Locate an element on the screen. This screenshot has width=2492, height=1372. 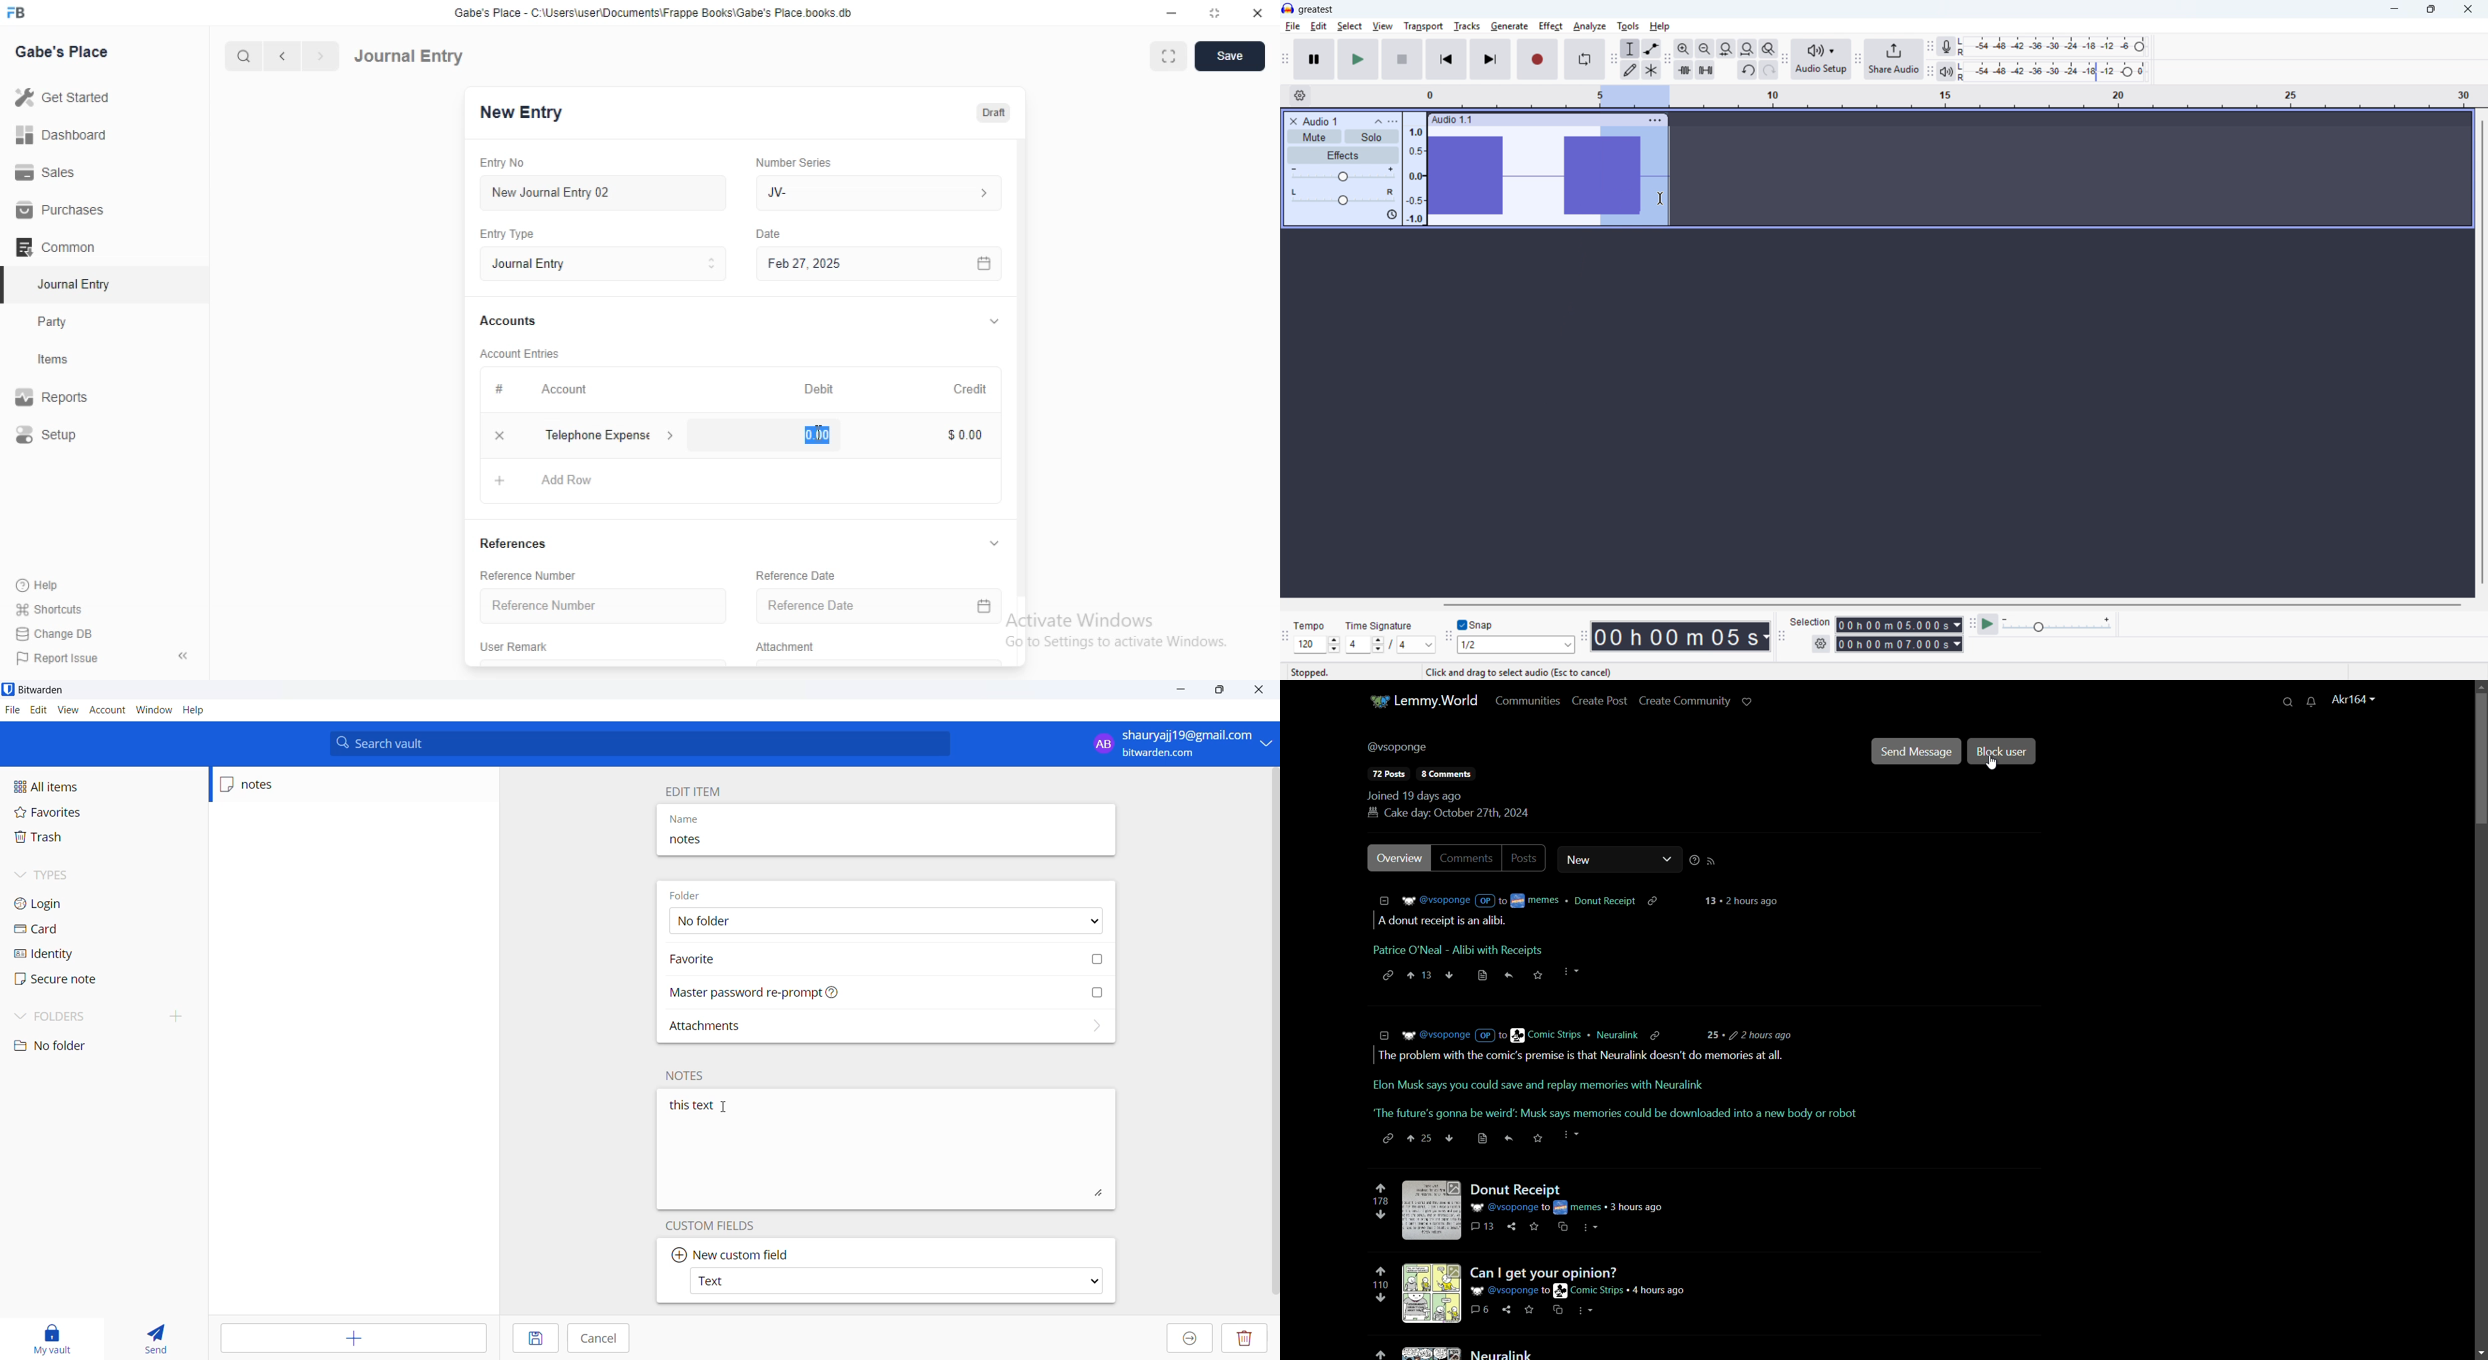
Draft is located at coordinates (989, 112).